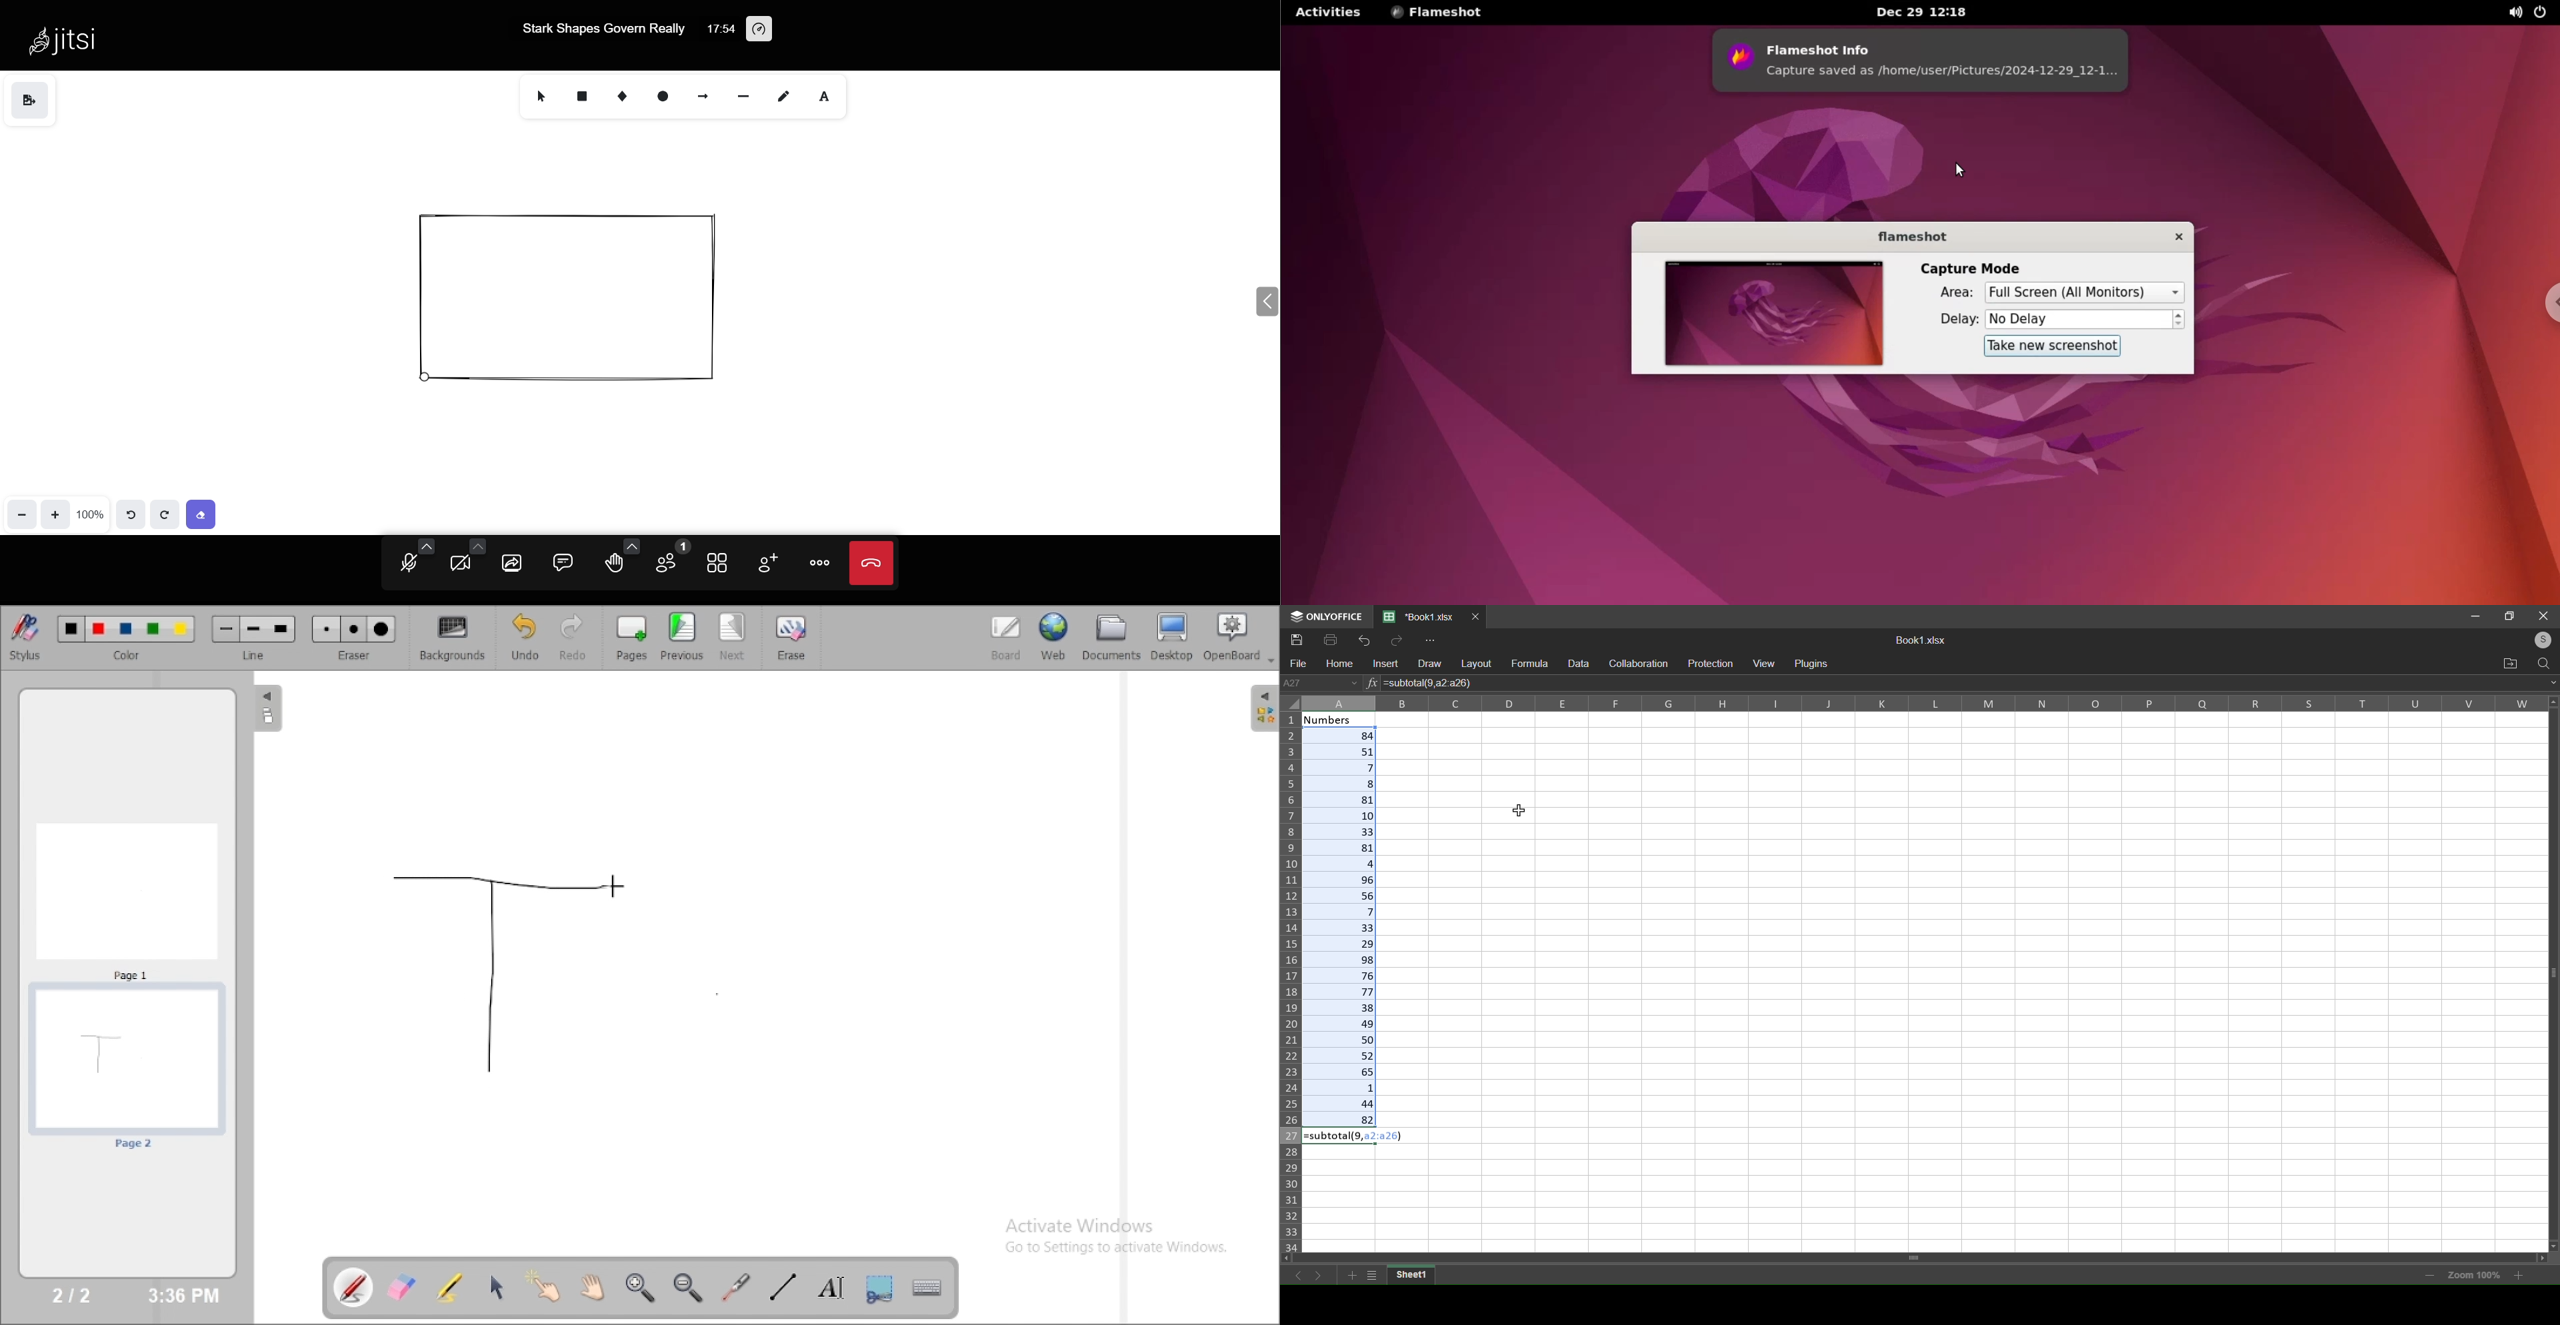 The height and width of the screenshot is (1344, 2576). I want to click on expand, so click(2551, 680).